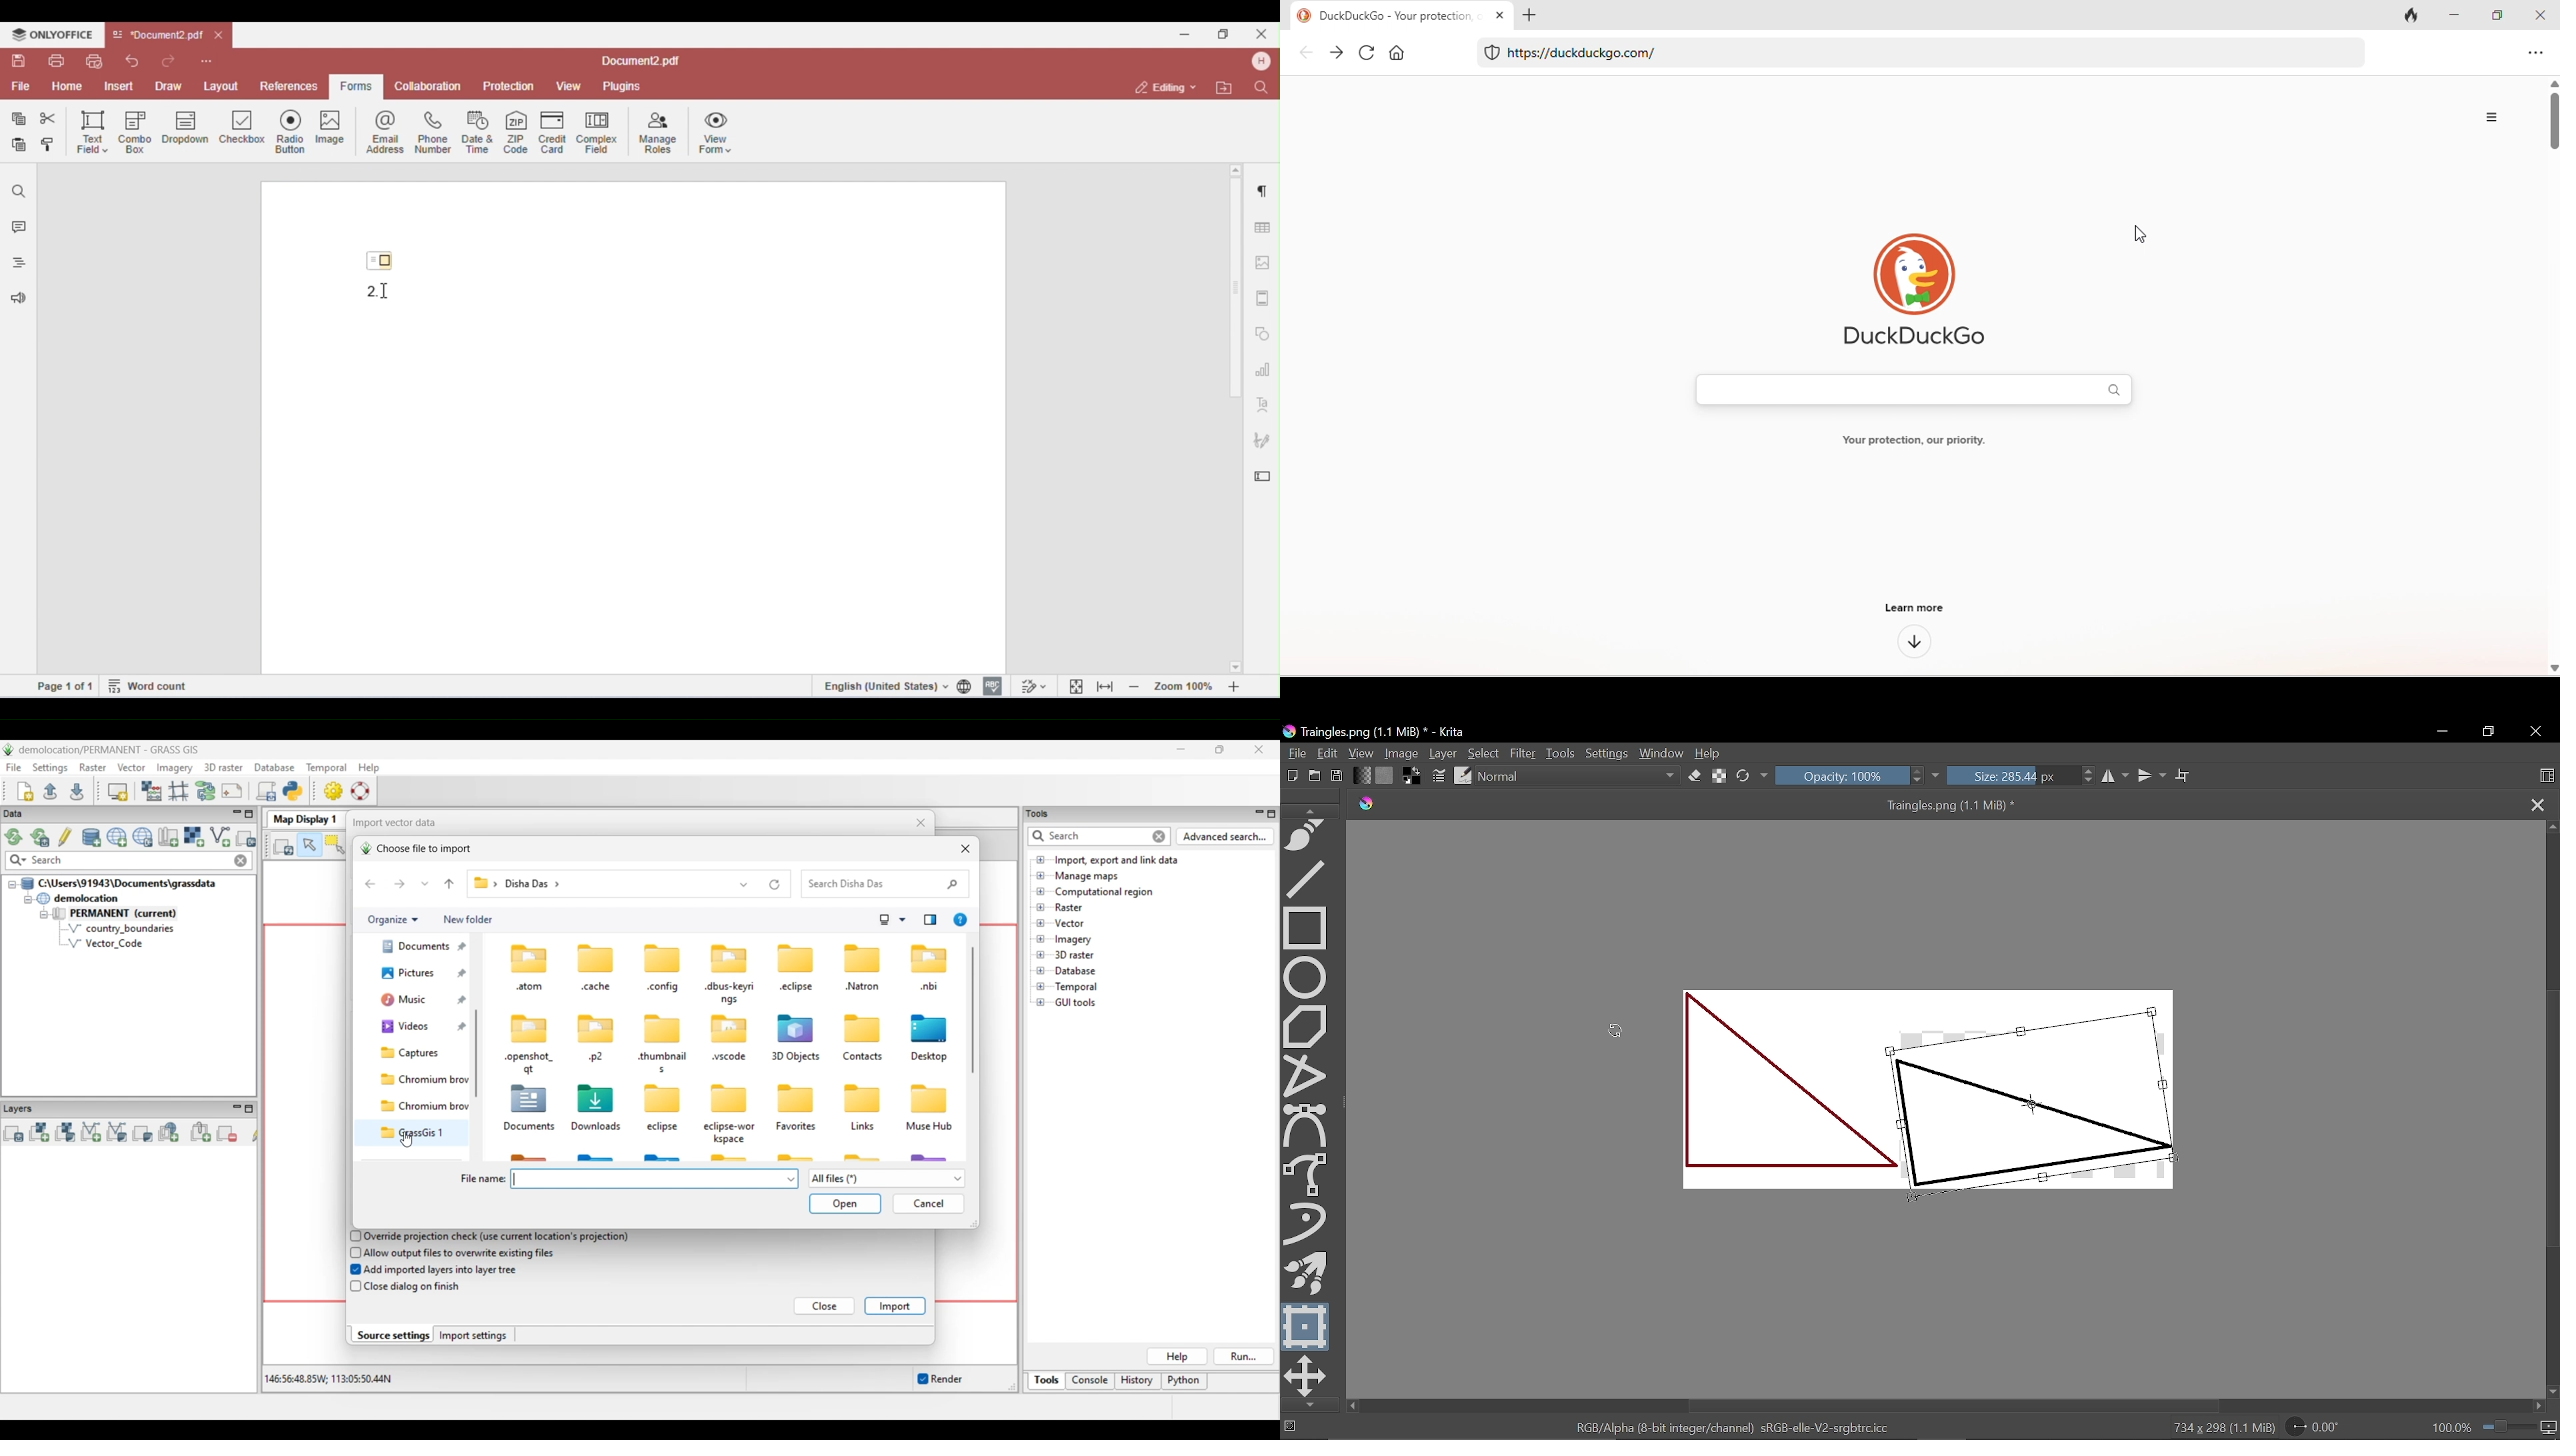 The width and height of the screenshot is (2576, 1456). Describe the element at coordinates (1403, 753) in the screenshot. I see `Image` at that location.